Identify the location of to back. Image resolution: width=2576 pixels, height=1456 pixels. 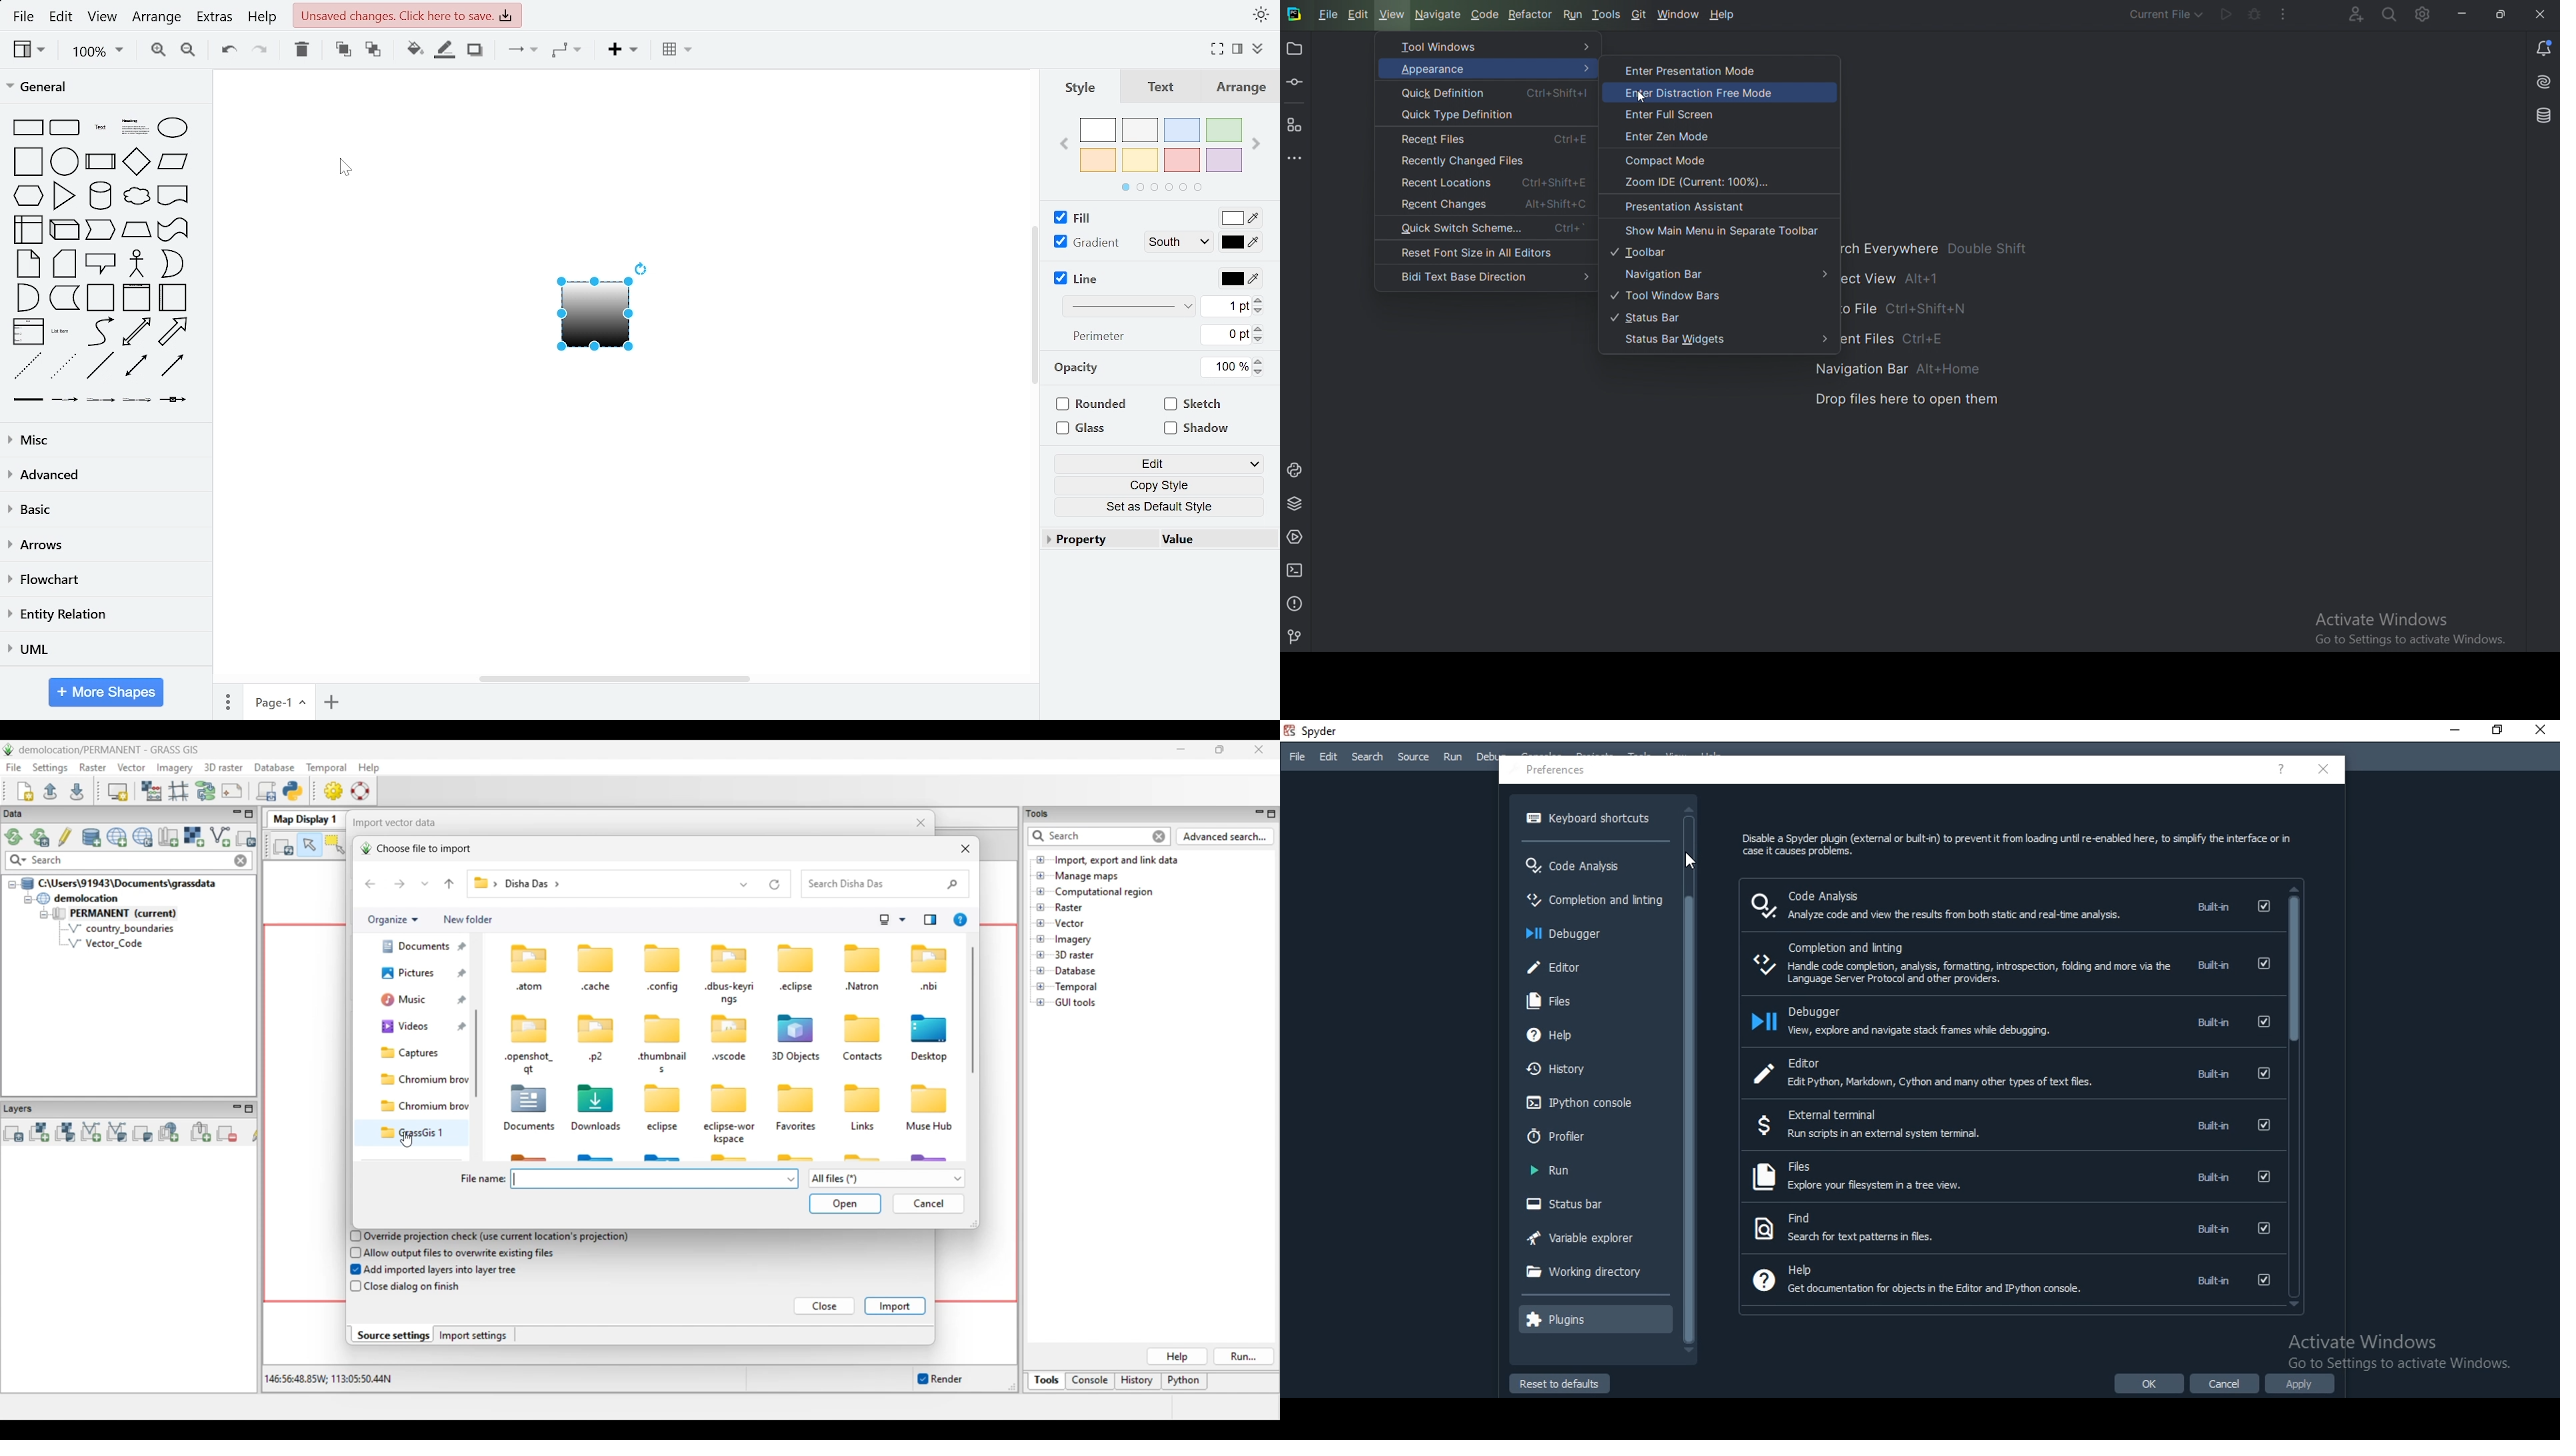
(372, 51).